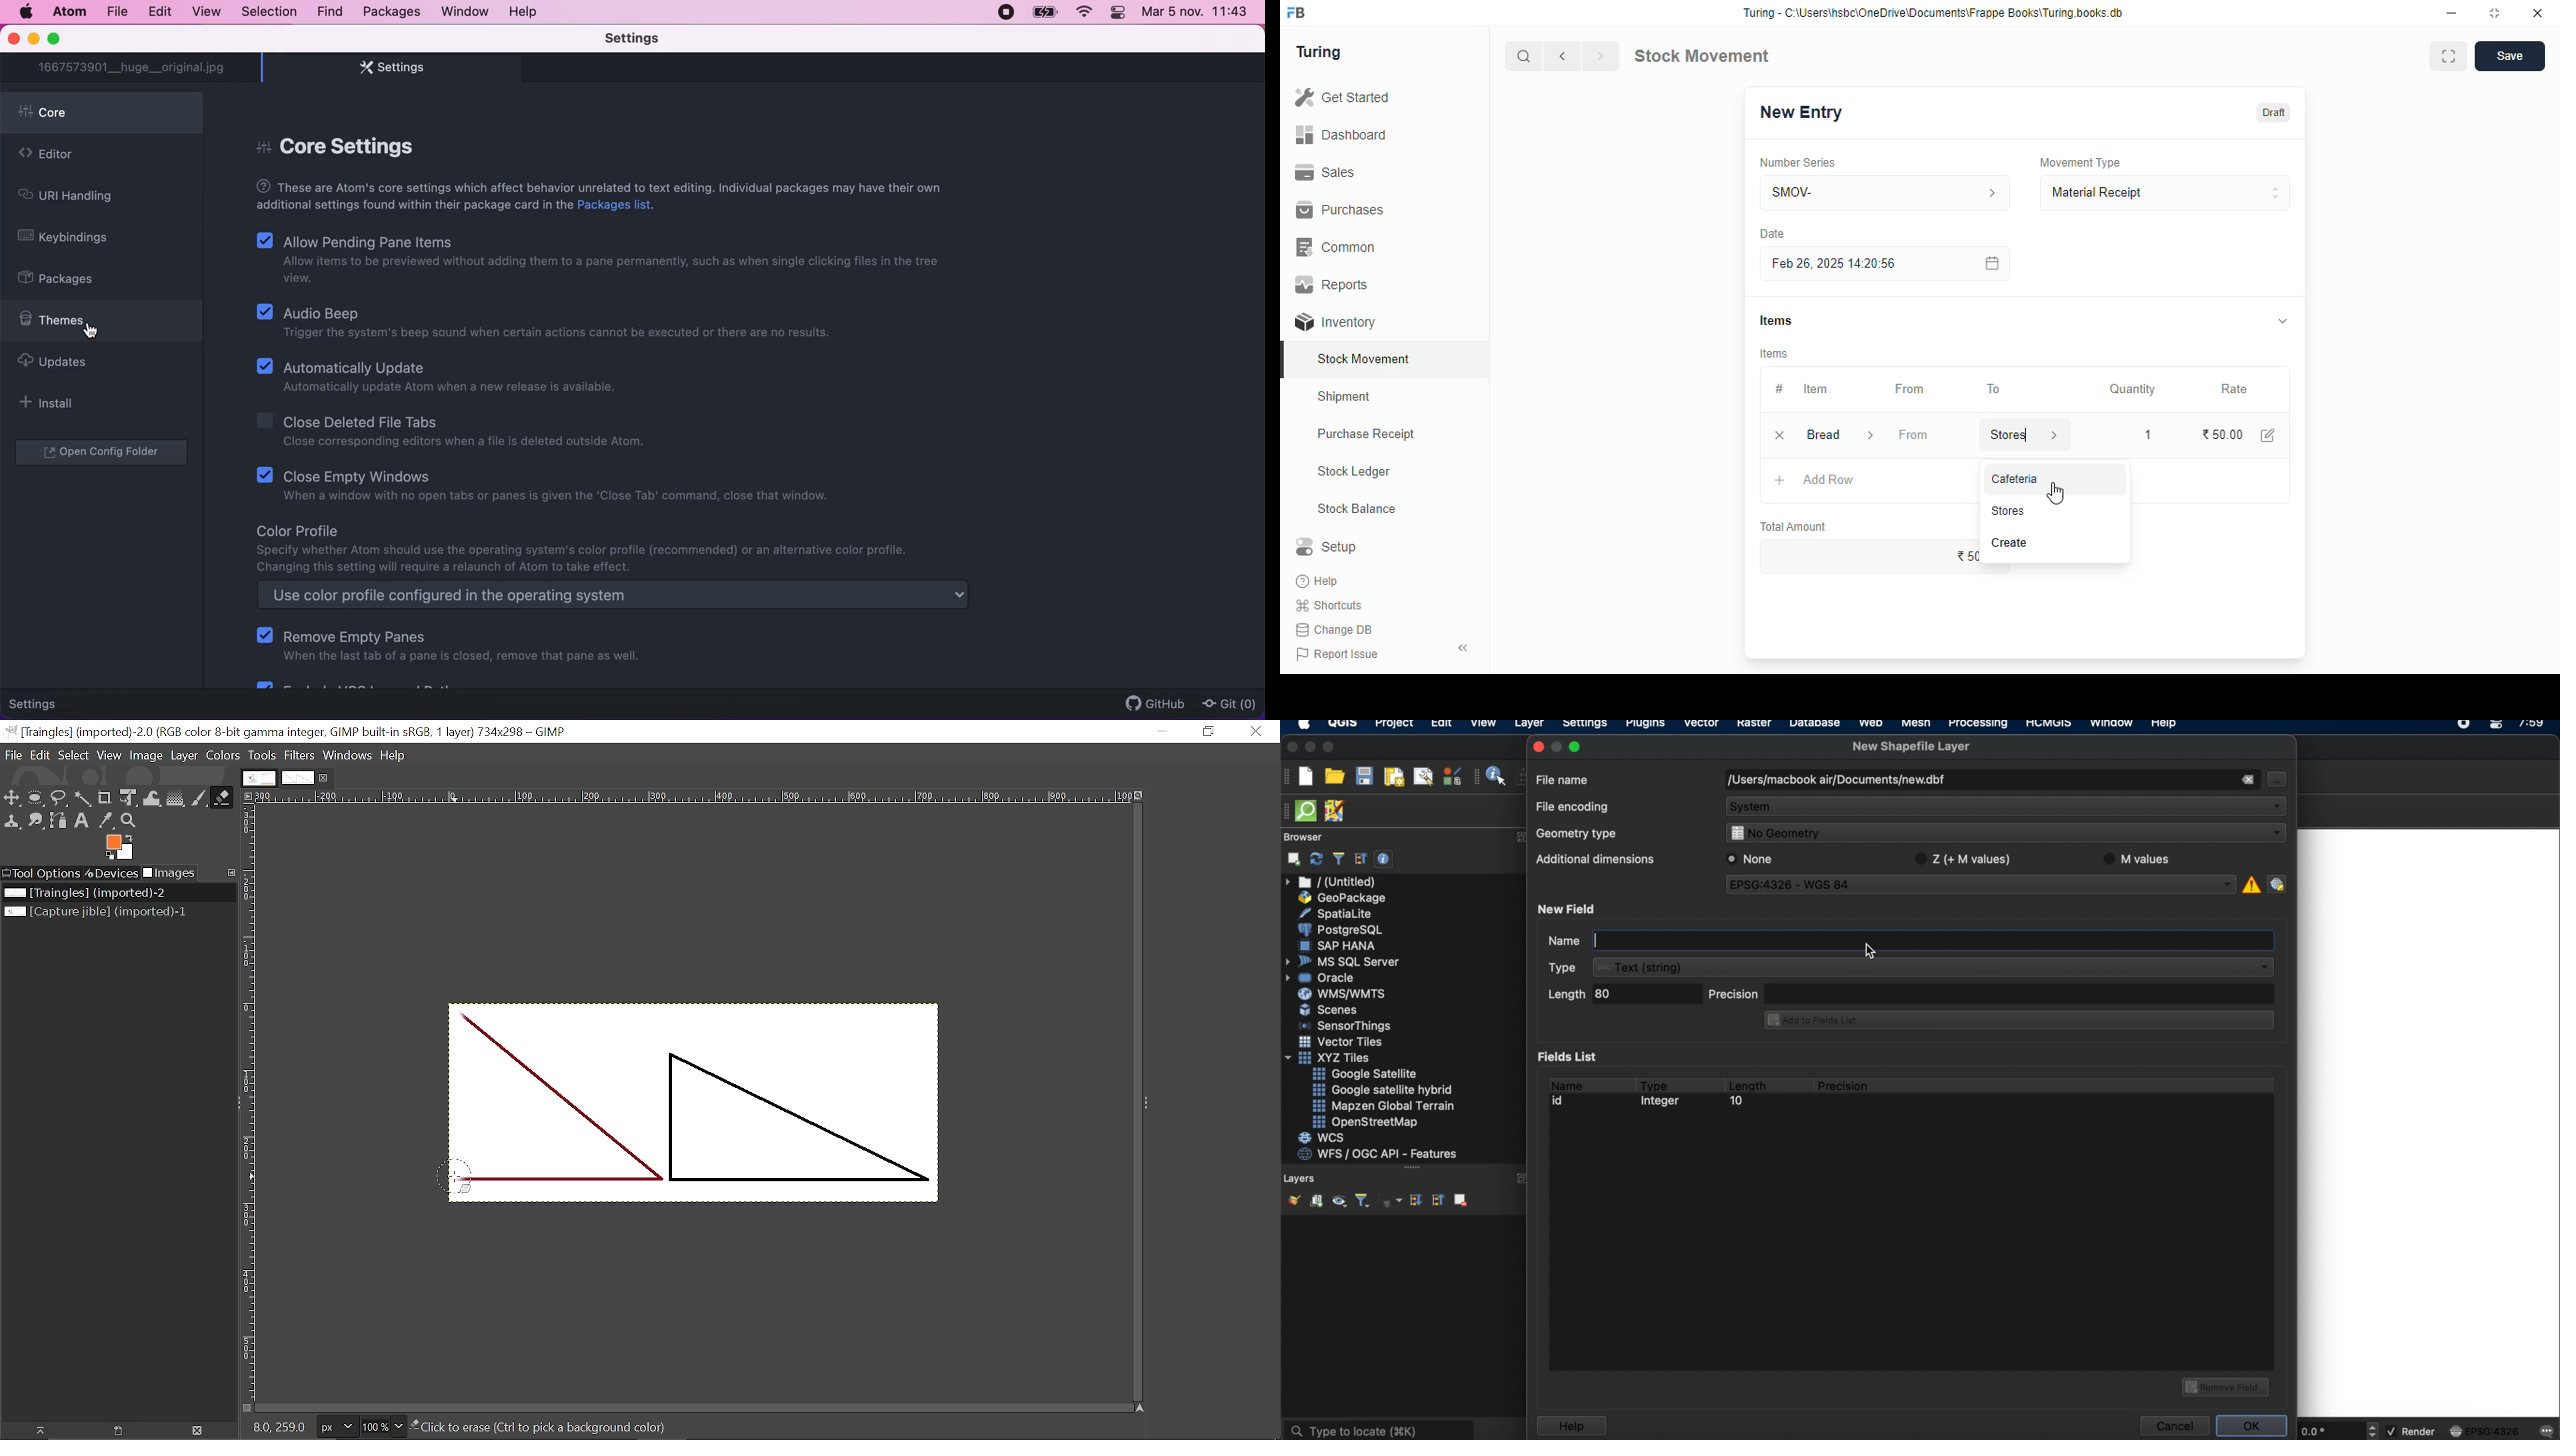 Image resolution: width=2576 pixels, height=1456 pixels. Describe the element at coordinates (89, 330) in the screenshot. I see `cursor` at that location.